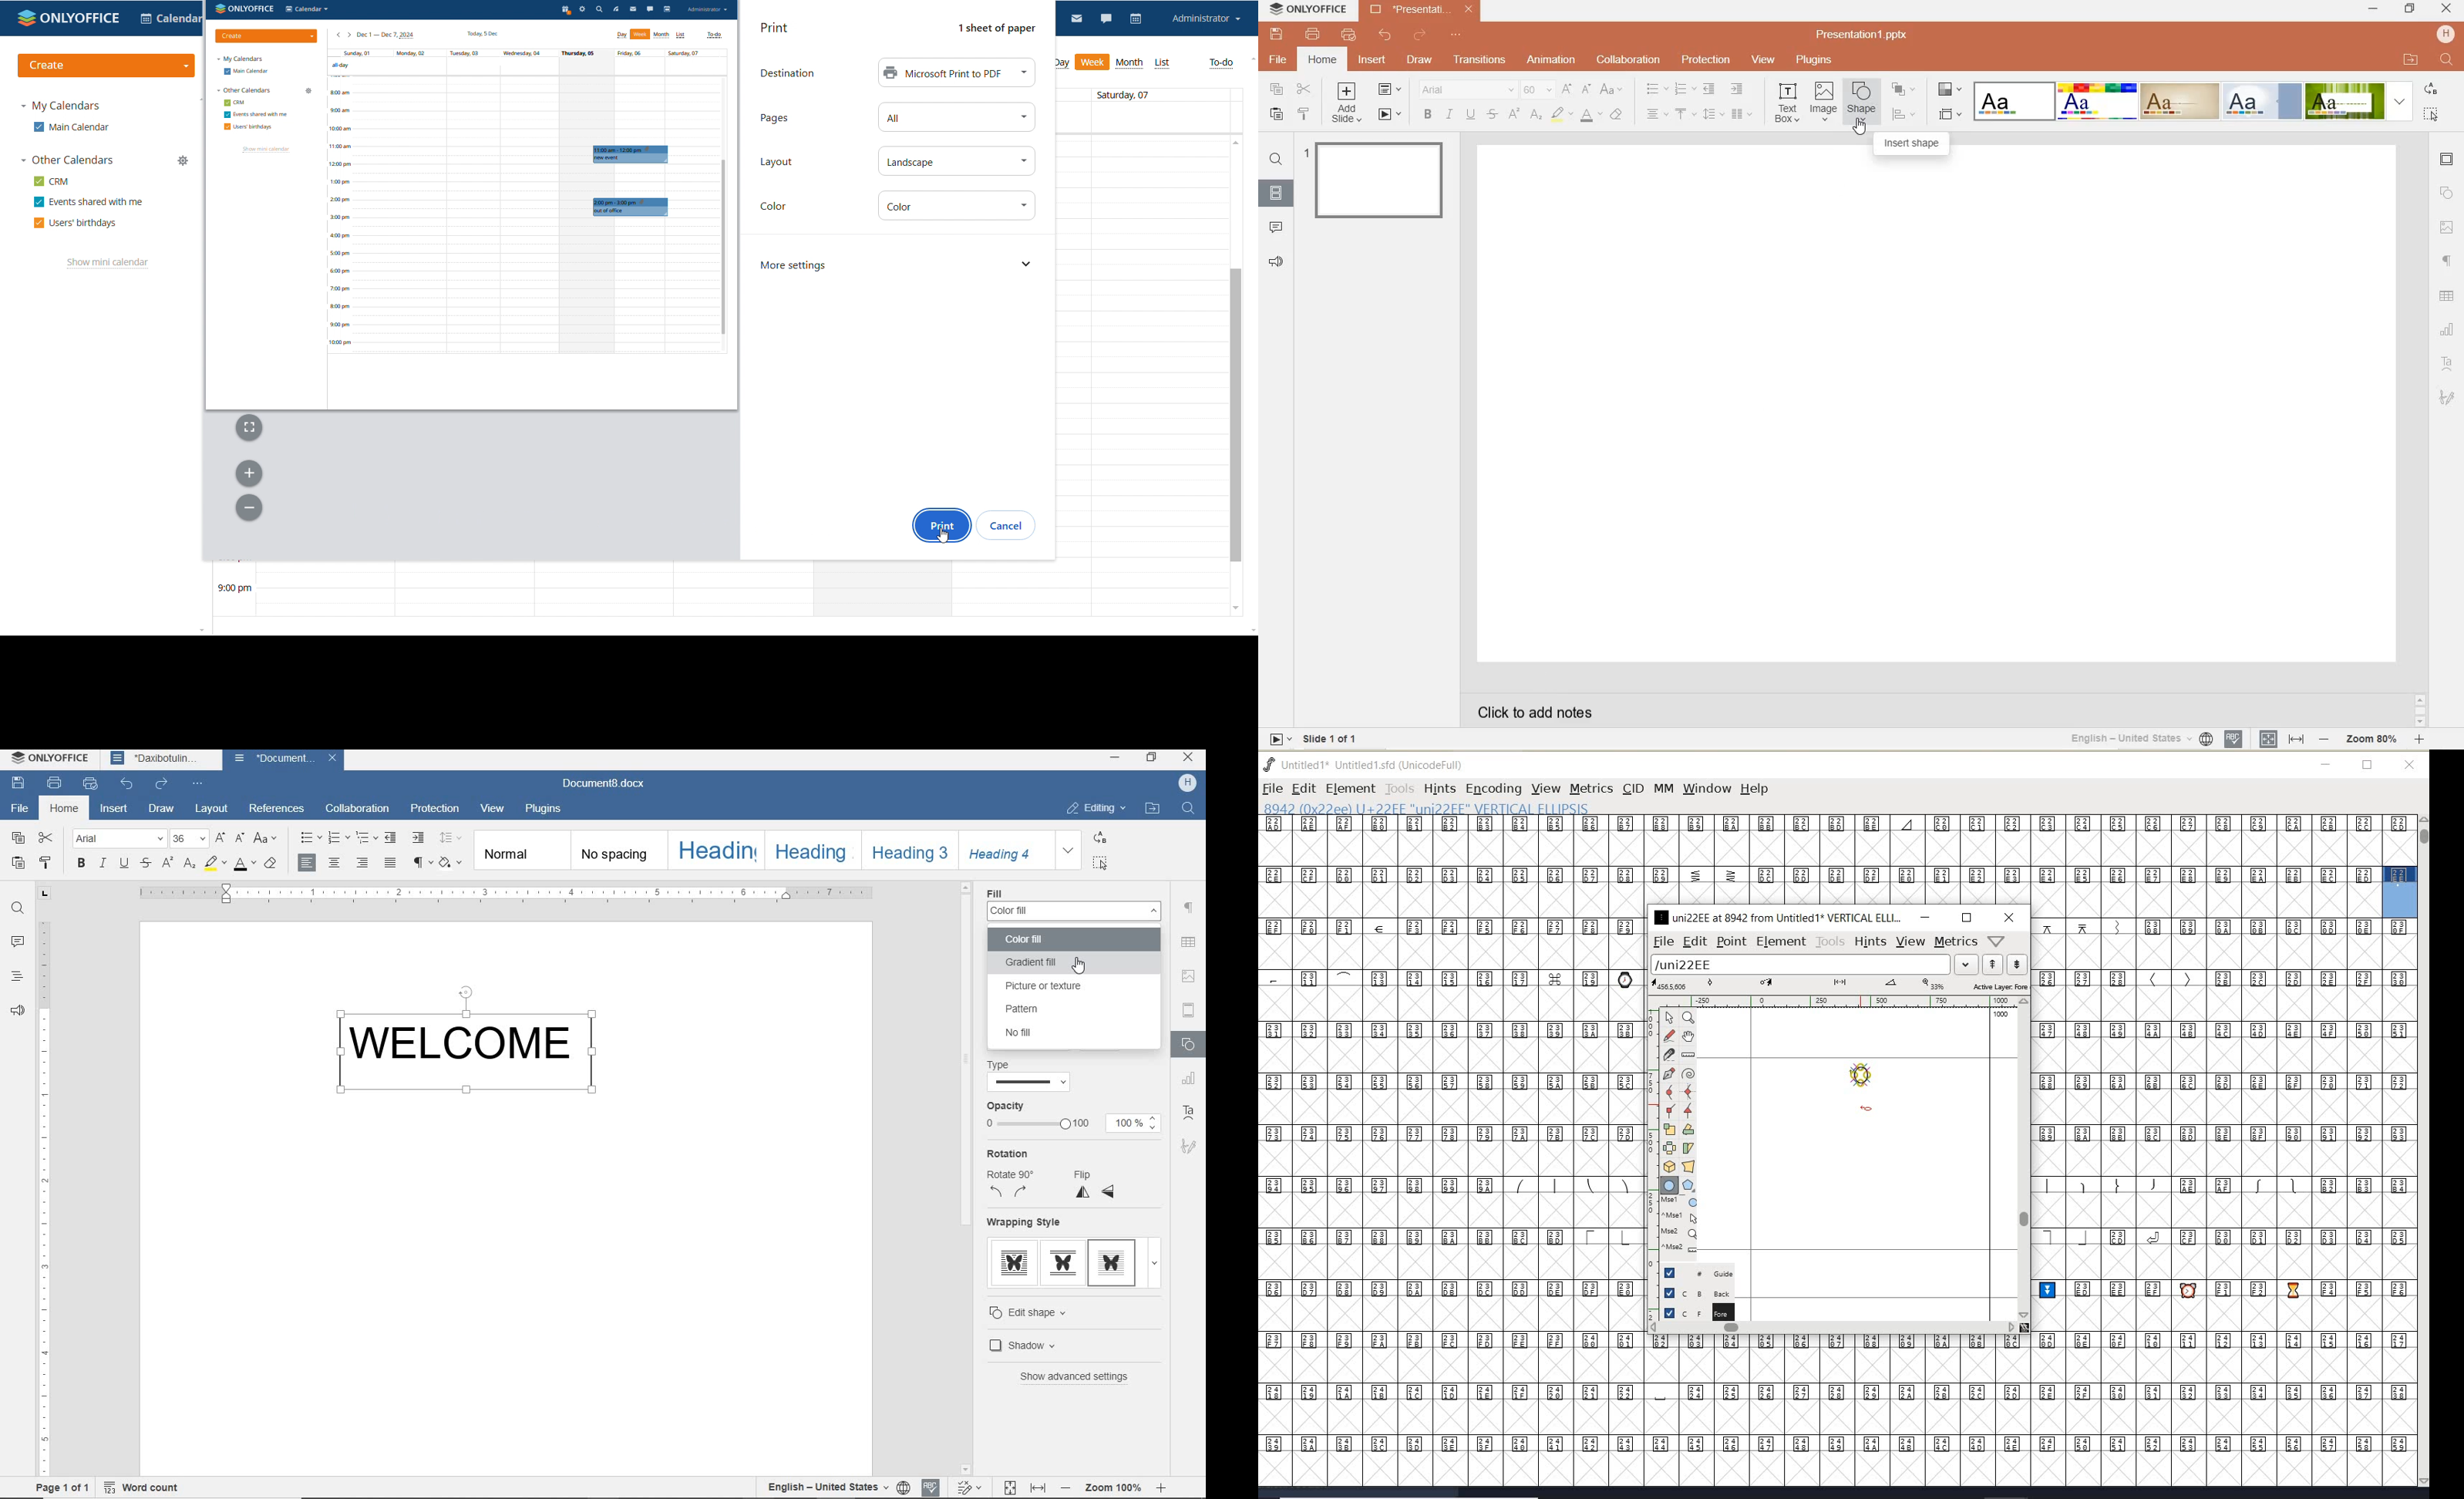 The width and height of the screenshot is (2464, 1512). What do you see at coordinates (309, 836) in the screenshot?
I see `BULLETS` at bounding box center [309, 836].